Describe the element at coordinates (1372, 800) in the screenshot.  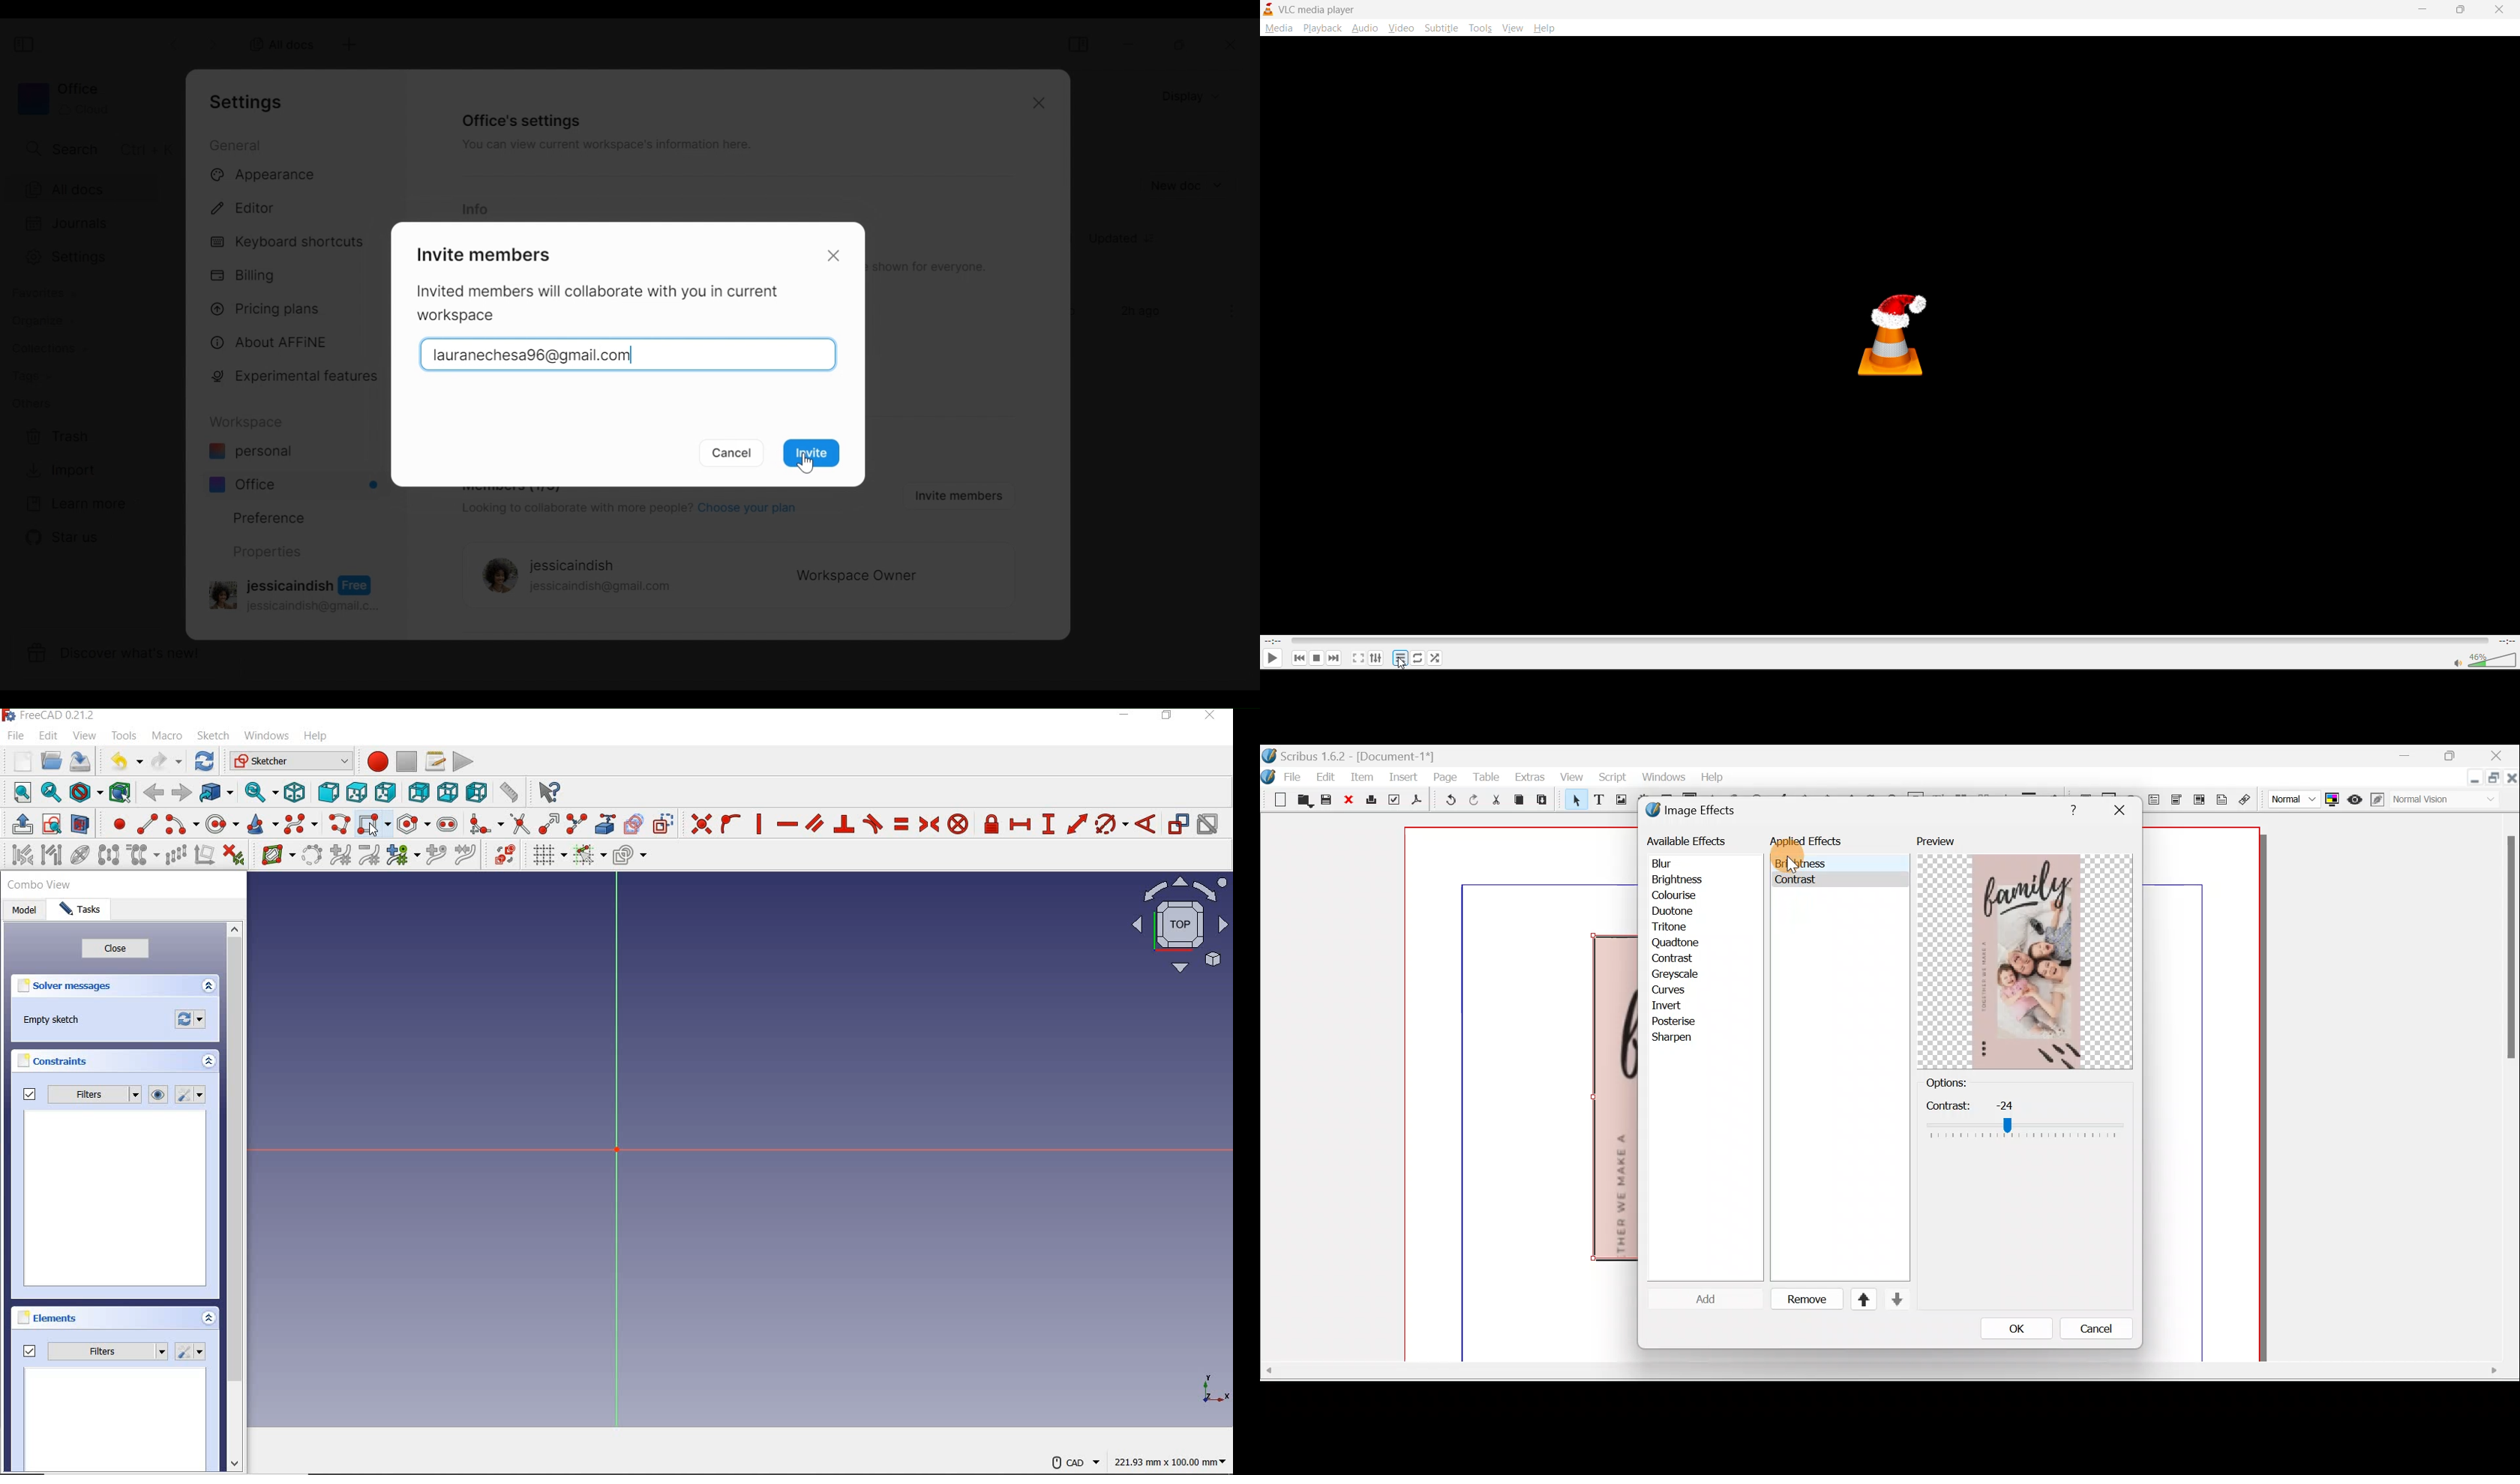
I see `Print` at that location.